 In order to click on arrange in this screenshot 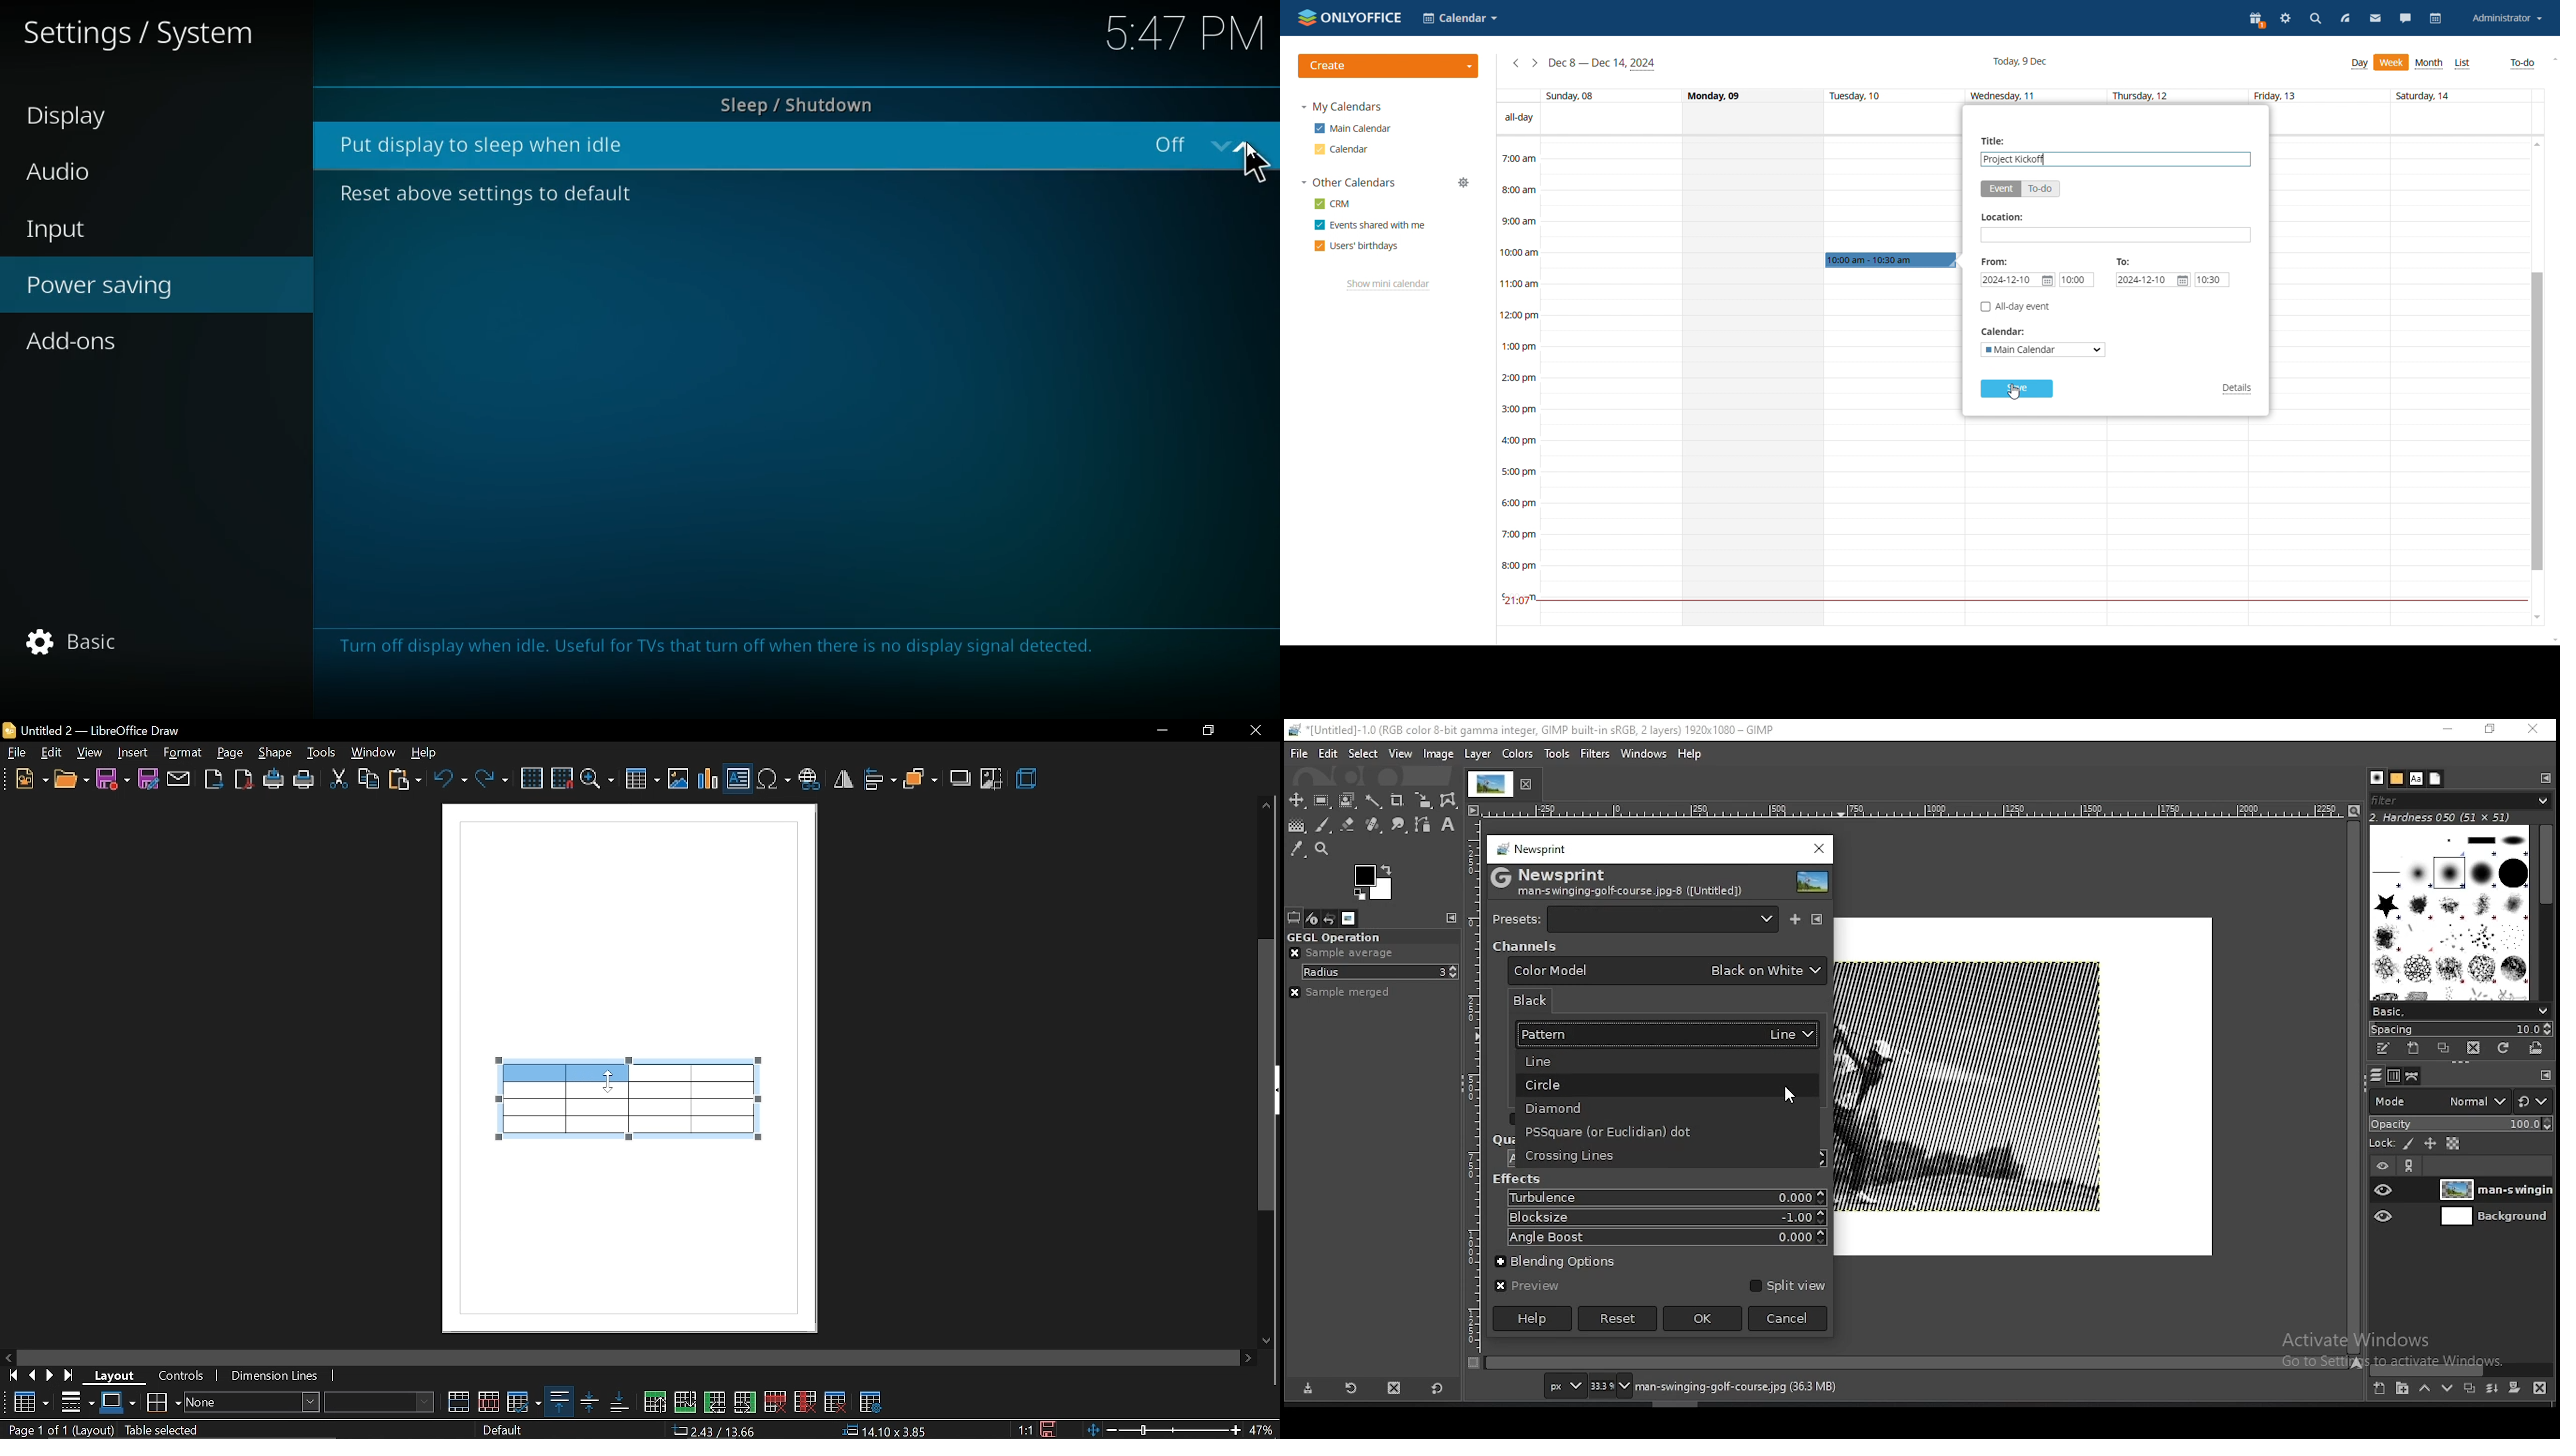, I will do `click(920, 776)`.